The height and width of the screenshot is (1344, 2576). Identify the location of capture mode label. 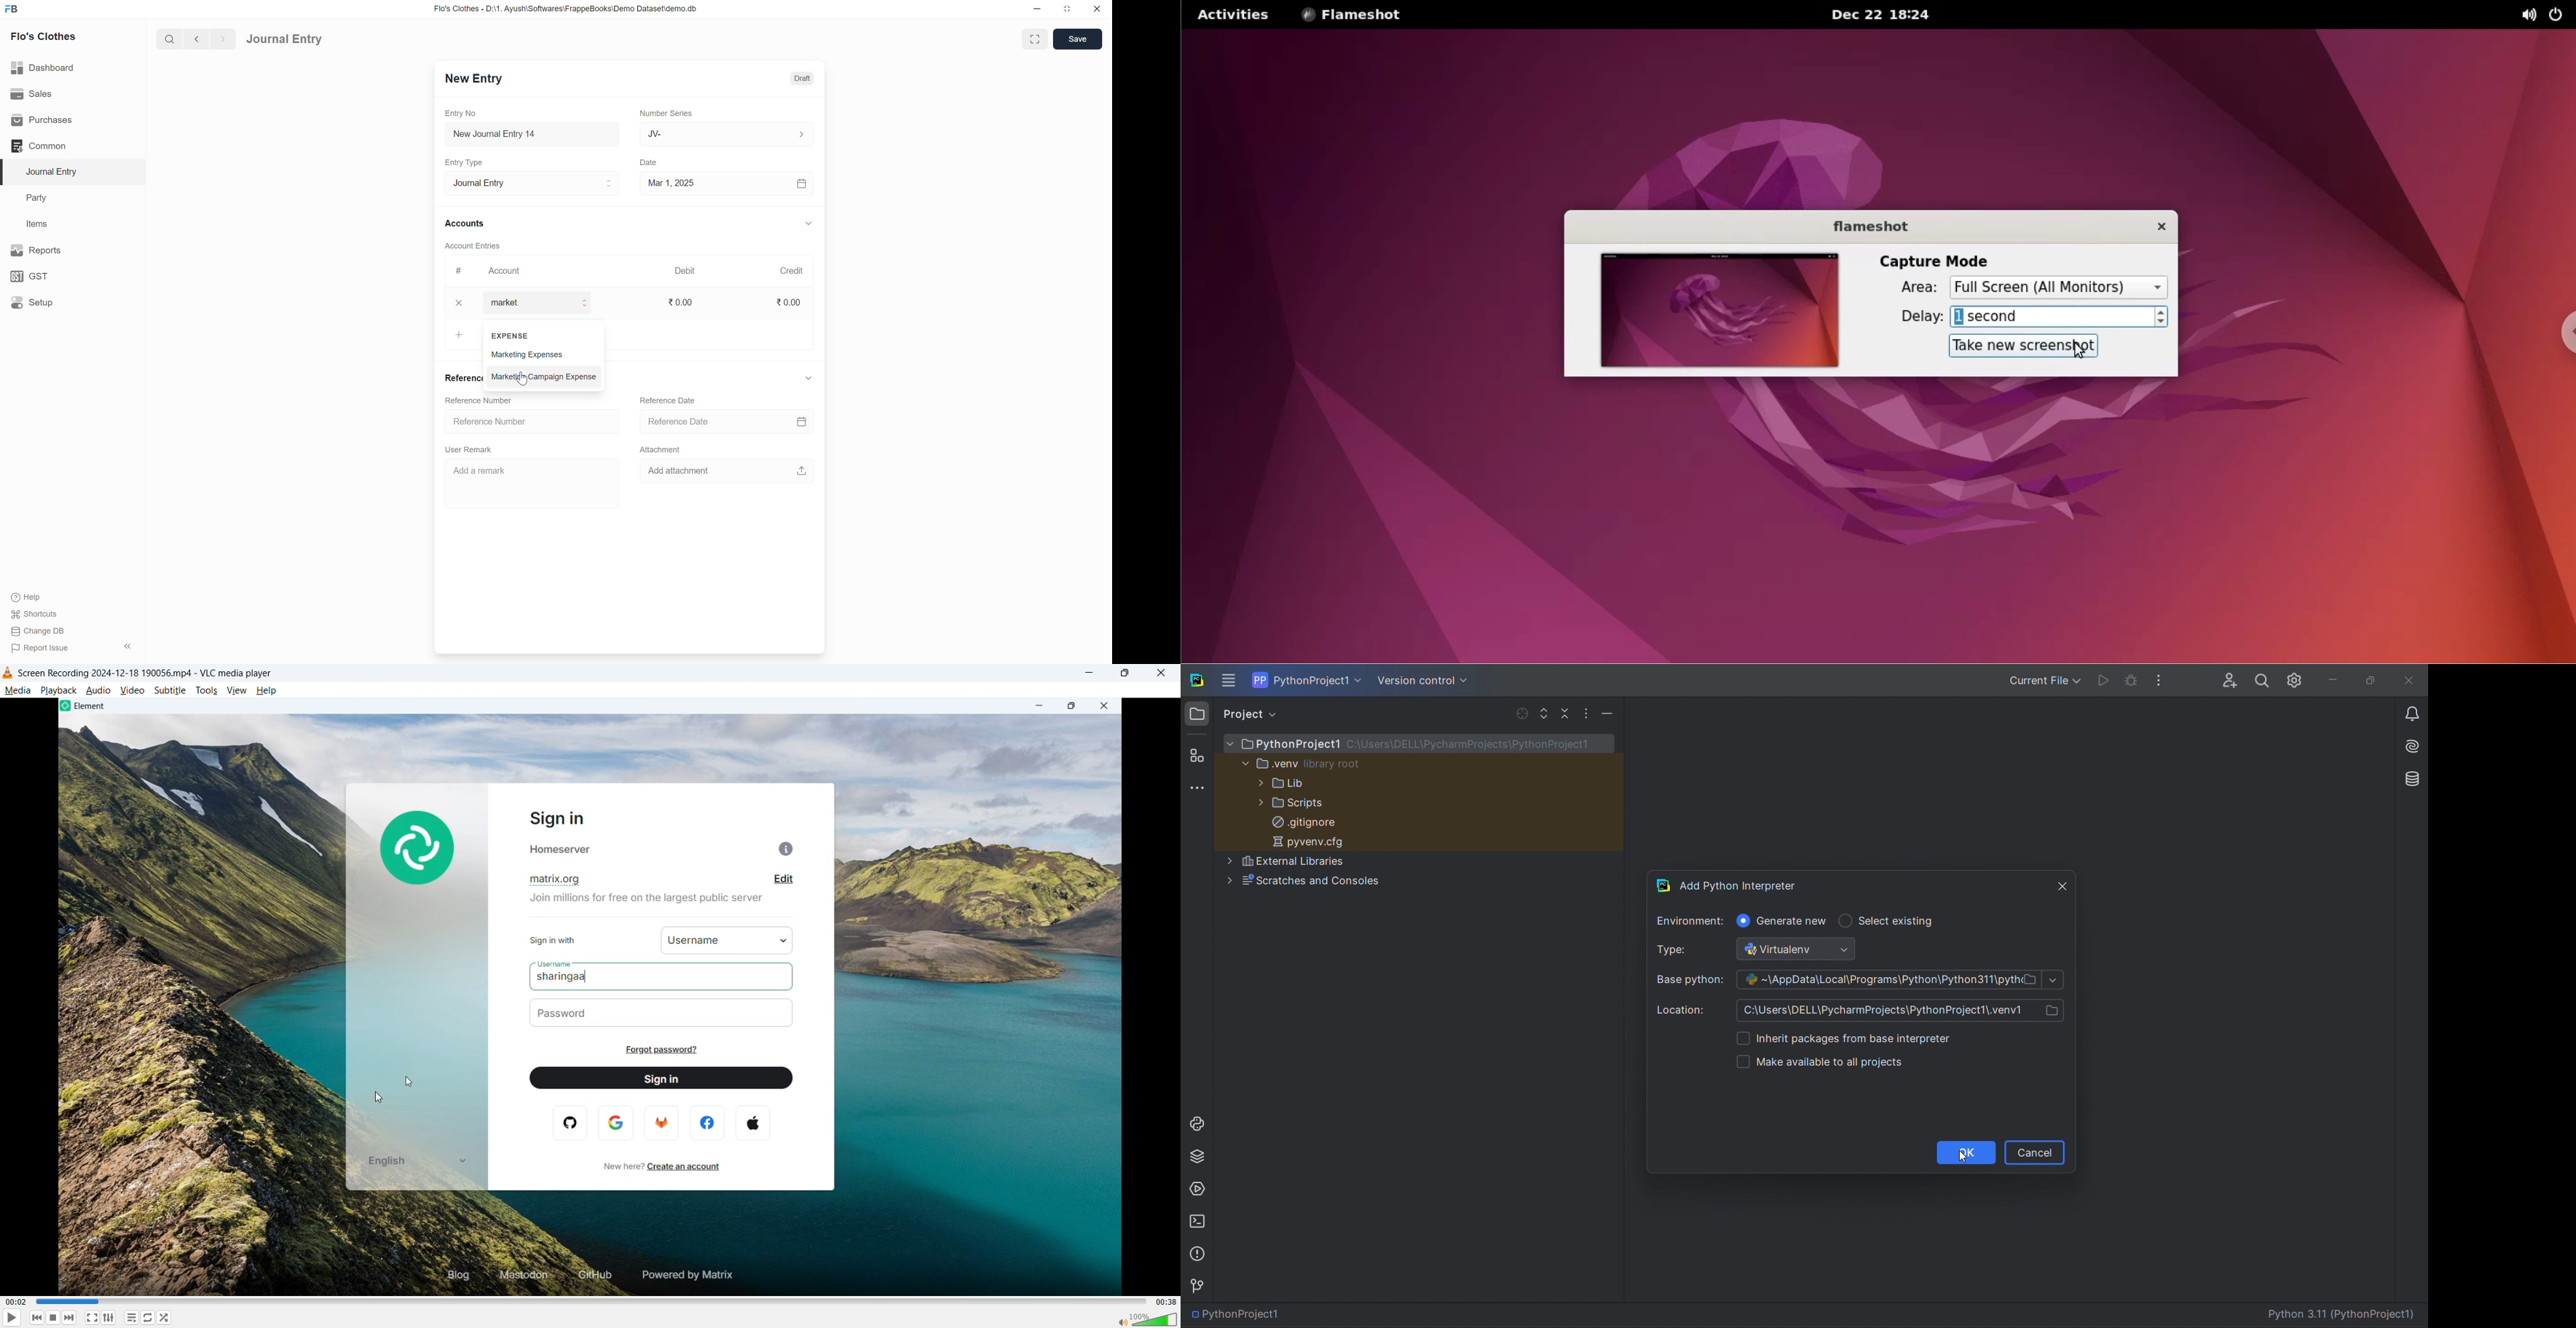
(1939, 259).